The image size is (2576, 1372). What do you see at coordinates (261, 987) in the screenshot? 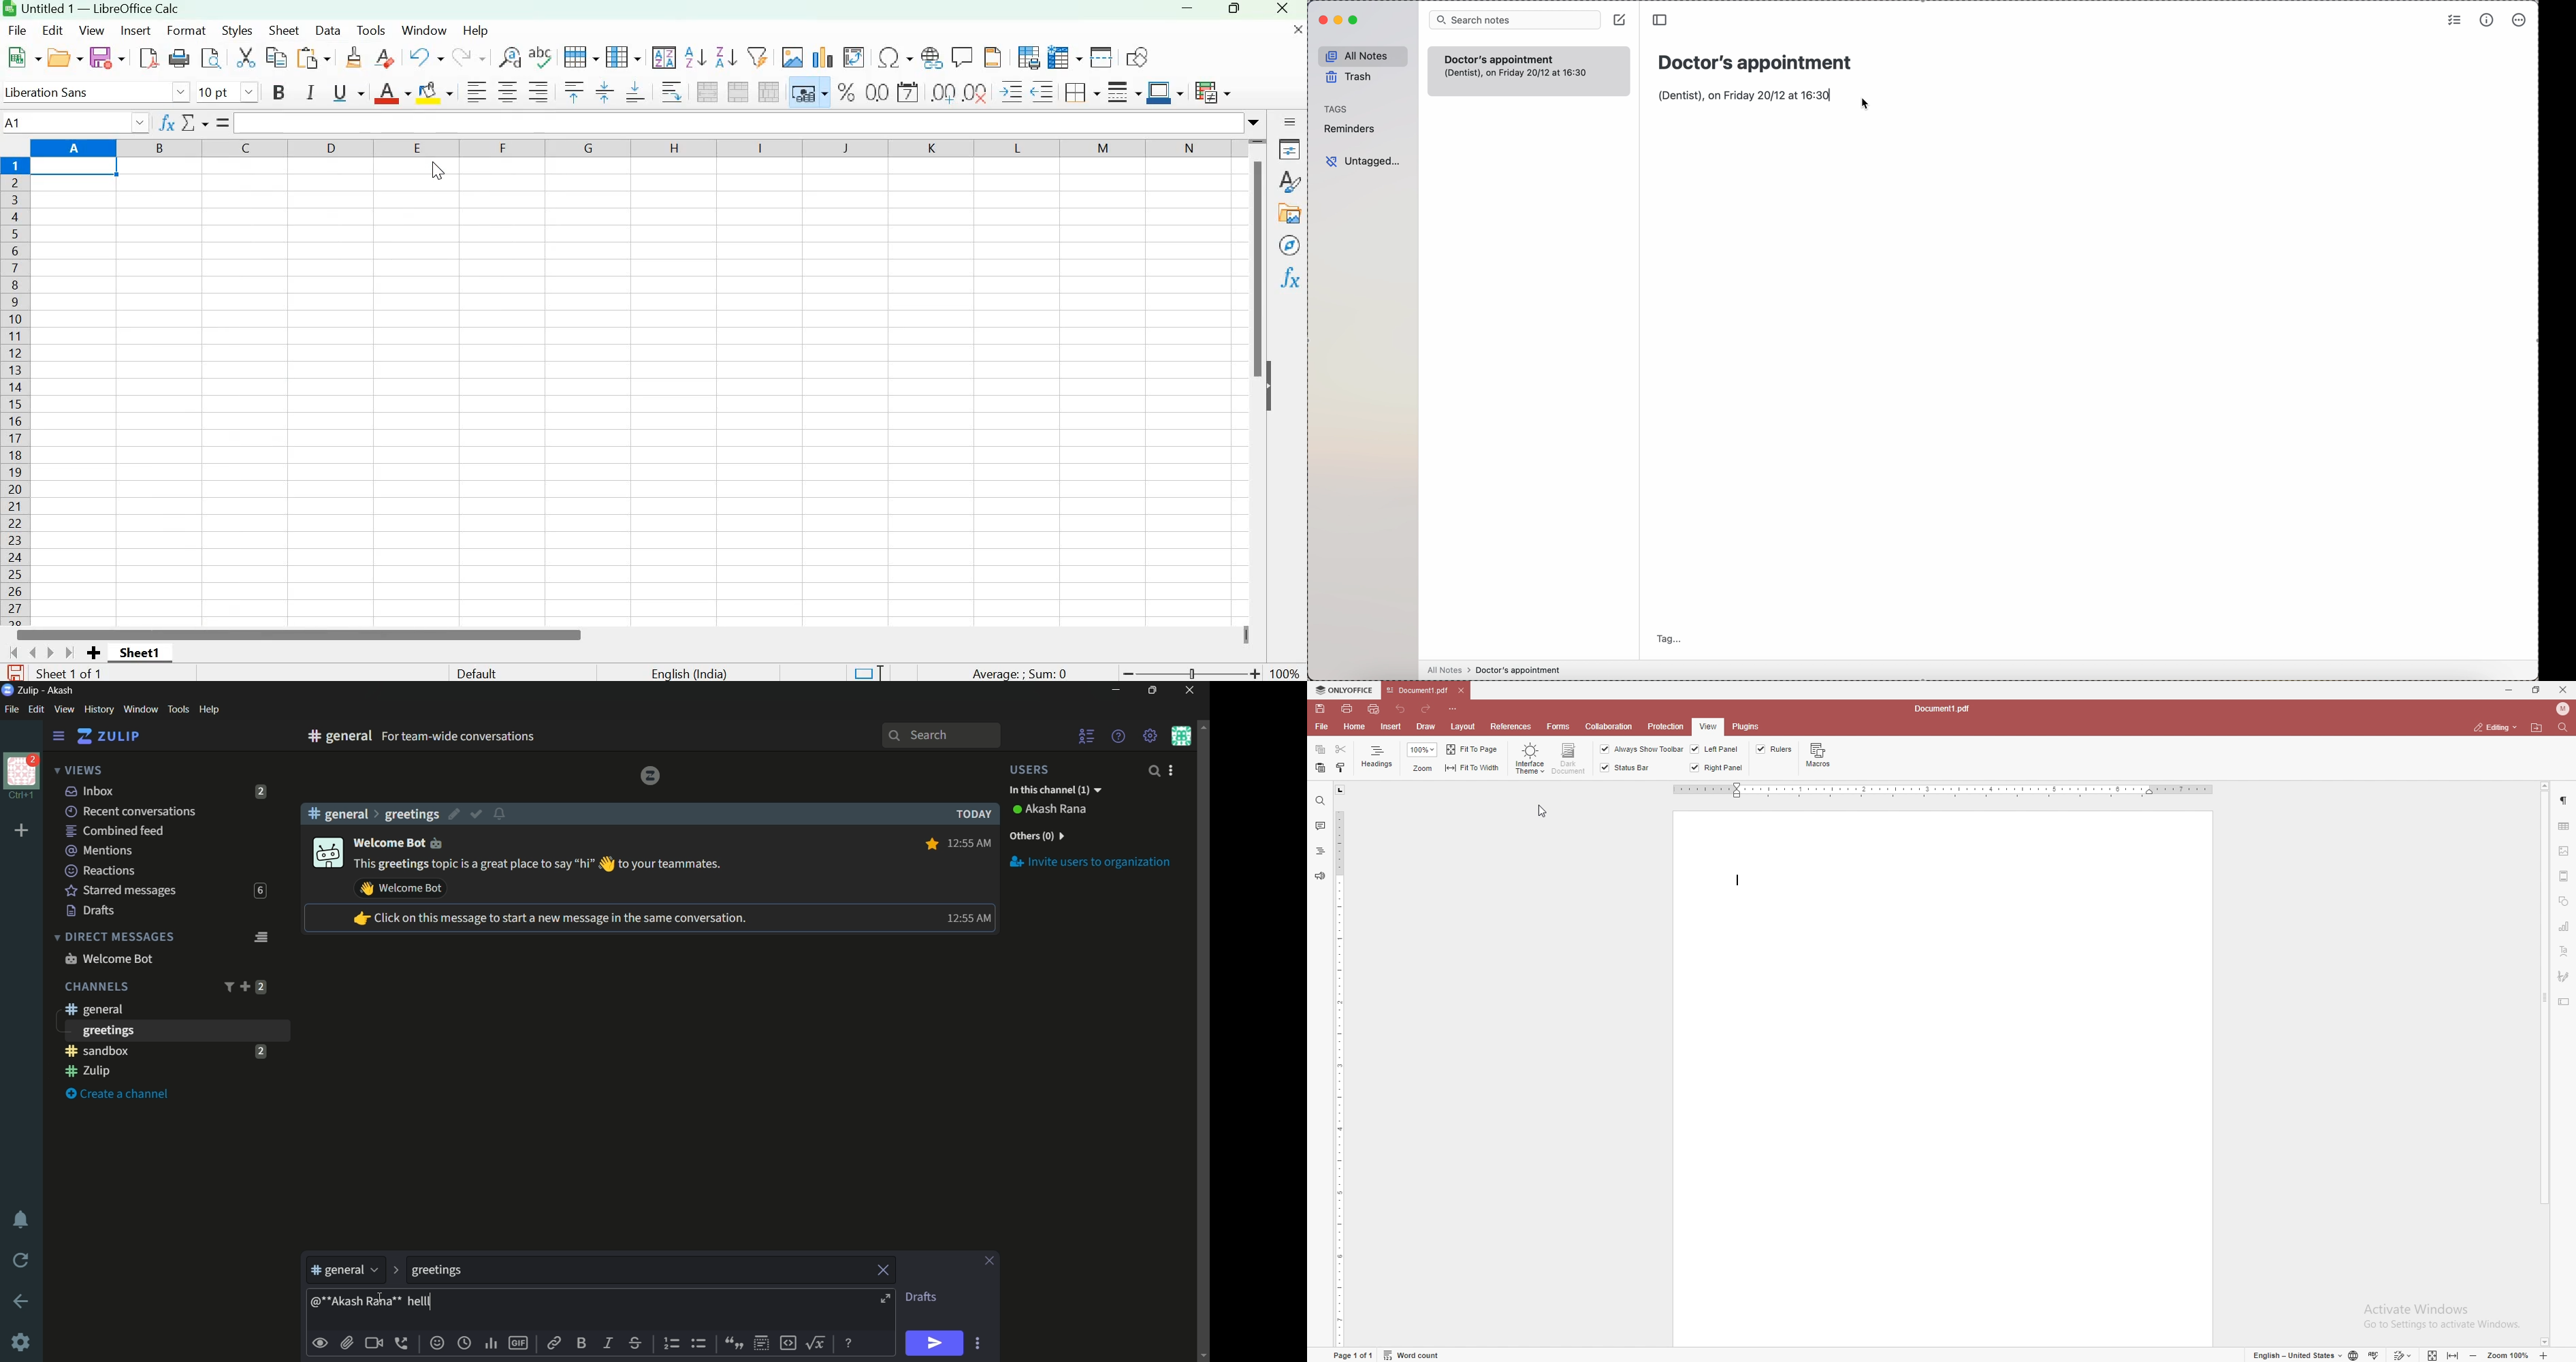
I see `2 unread messages` at bounding box center [261, 987].